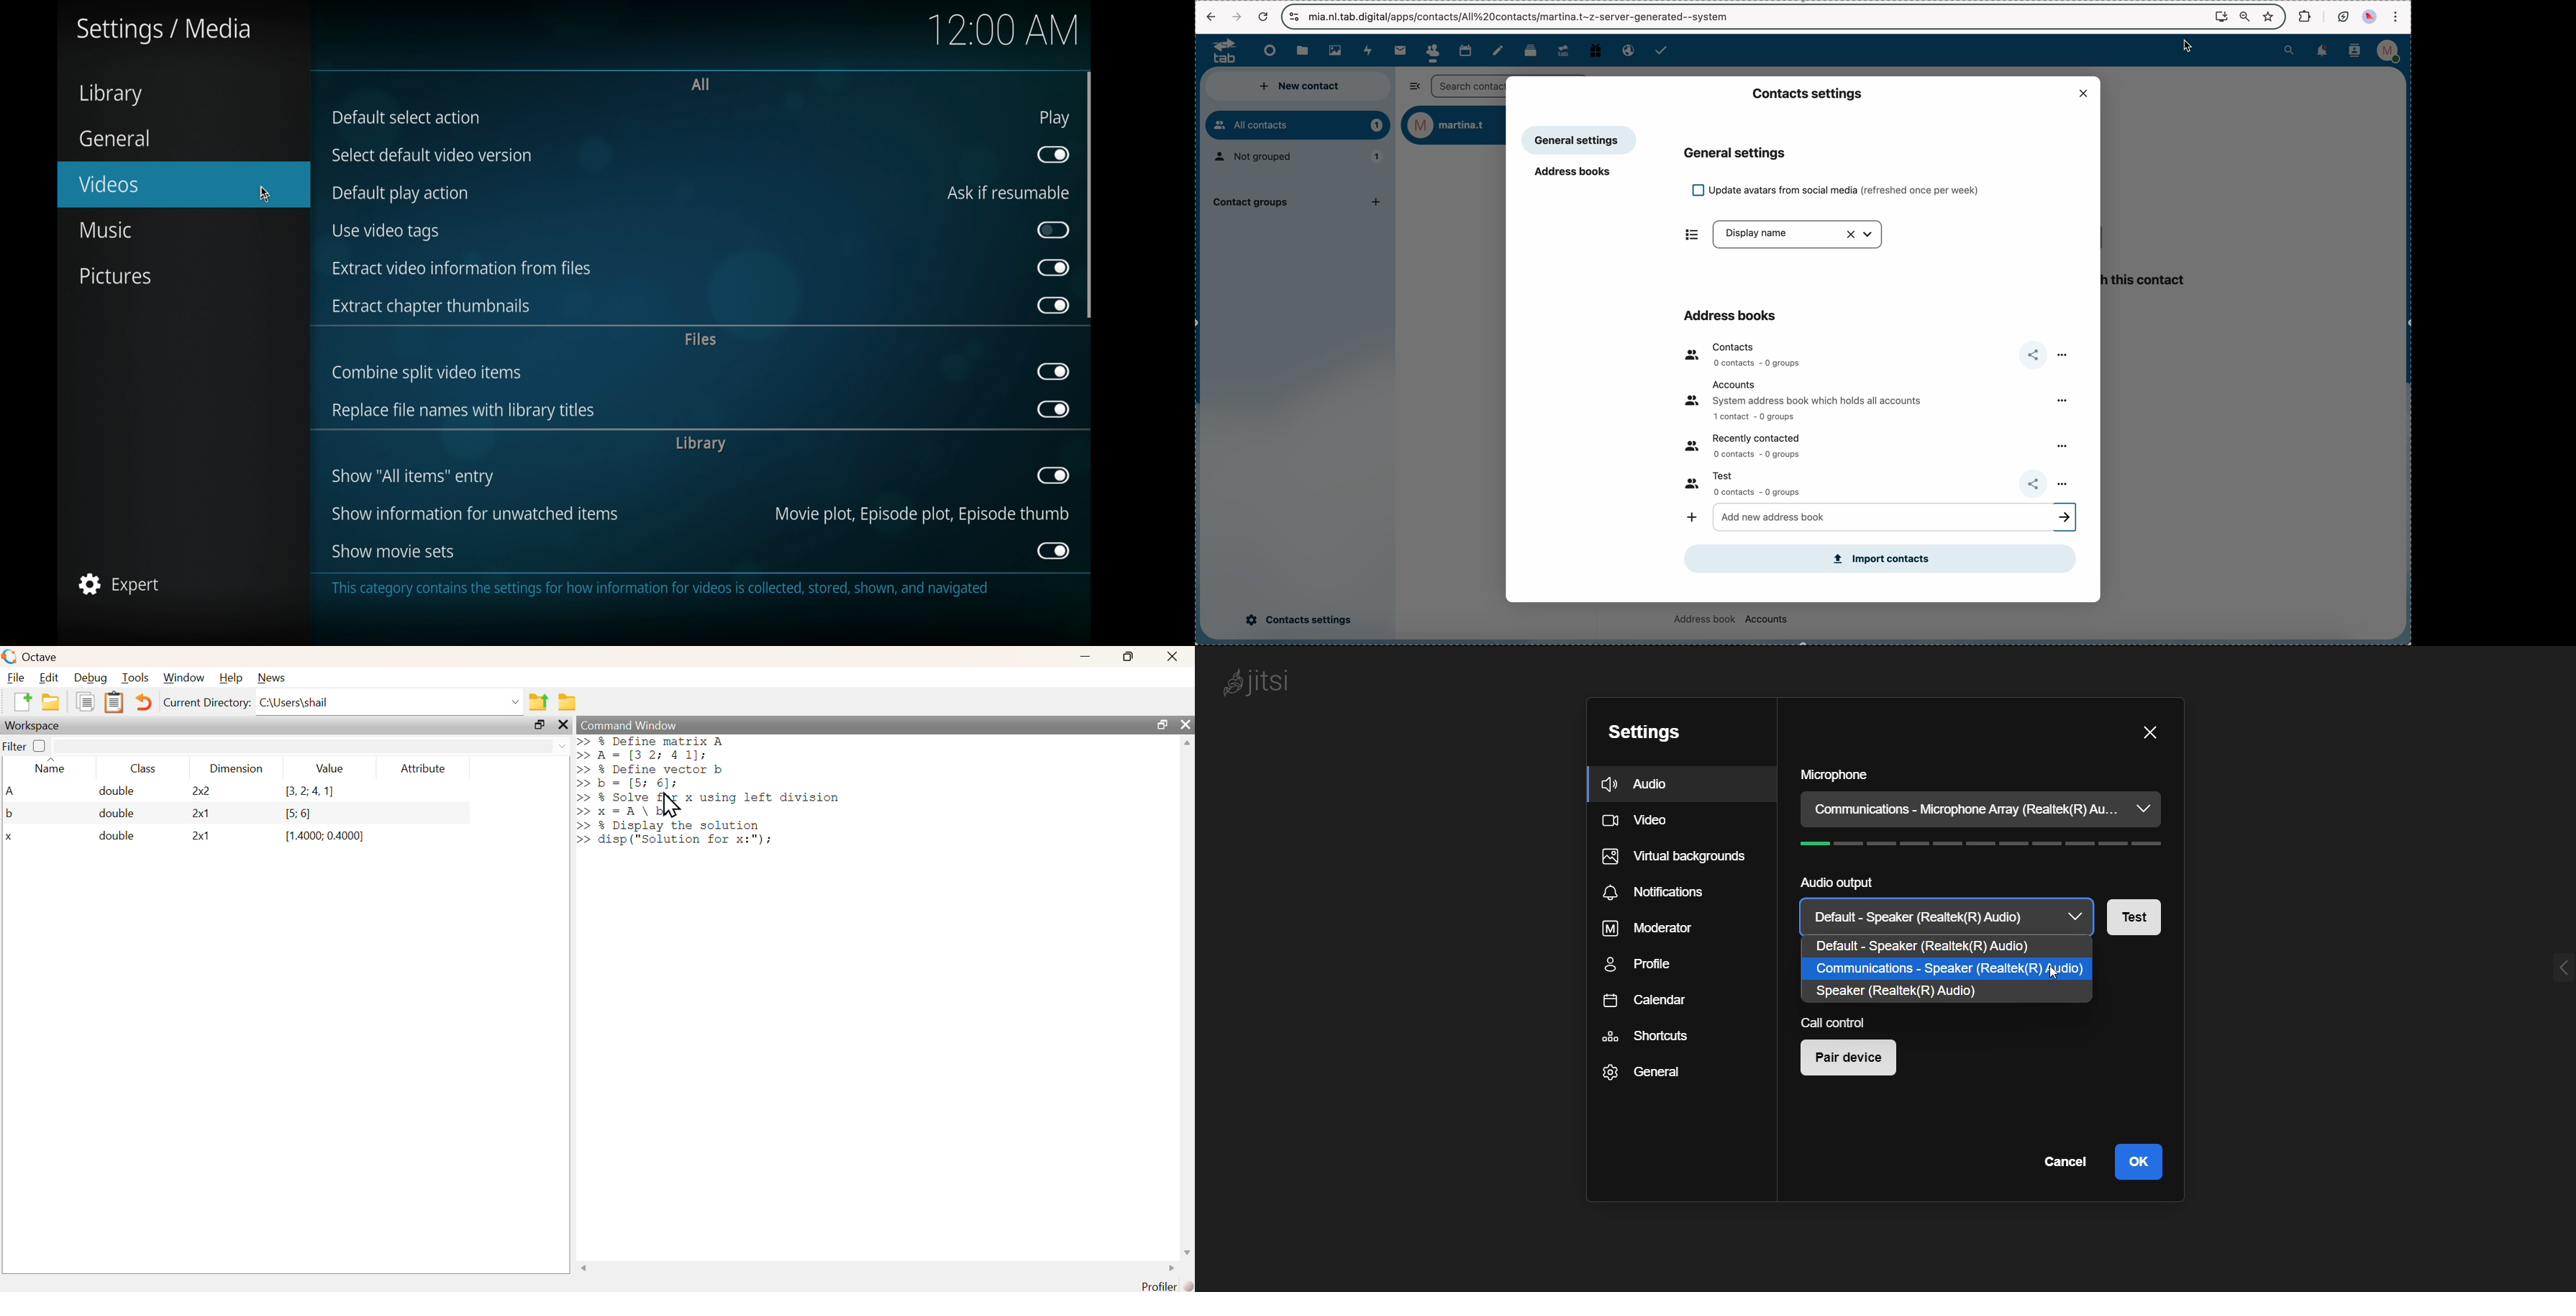  What do you see at coordinates (2144, 917) in the screenshot?
I see `test` at bounding box center [2144, 917].